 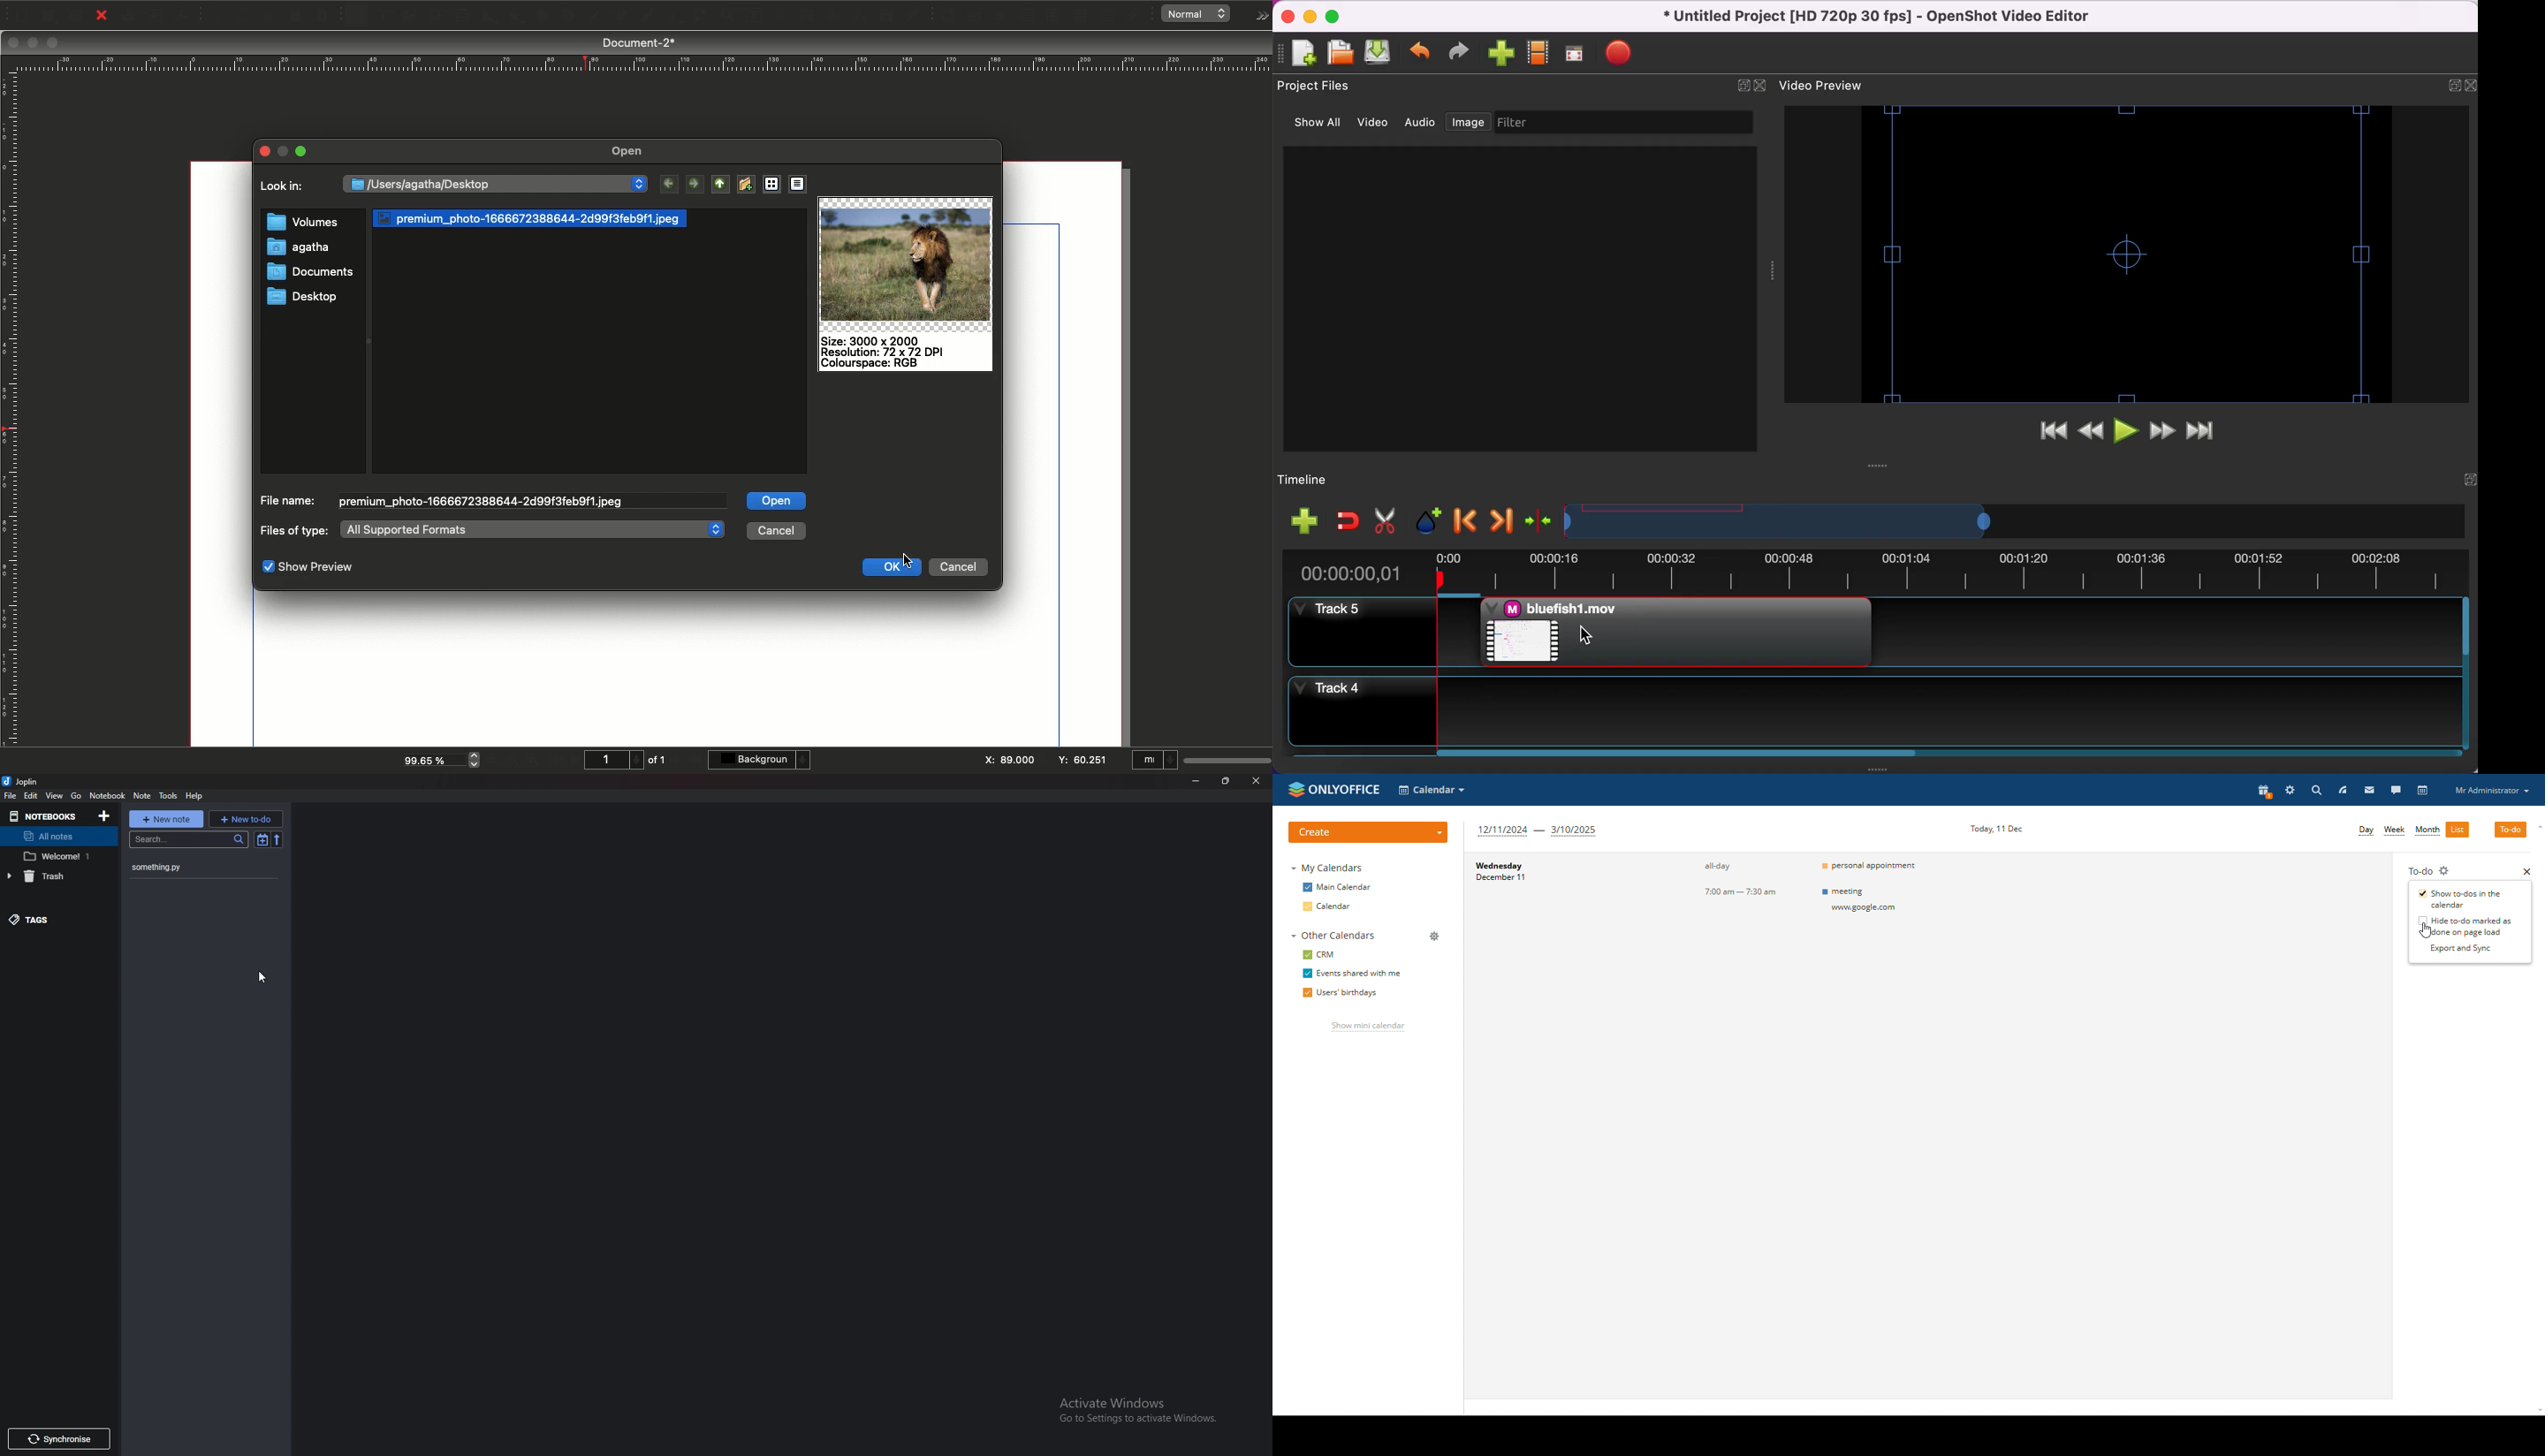 What do you see at coordinates (593, 17) in the screenshot?
I see `Line` at bounding box center [593, 17].